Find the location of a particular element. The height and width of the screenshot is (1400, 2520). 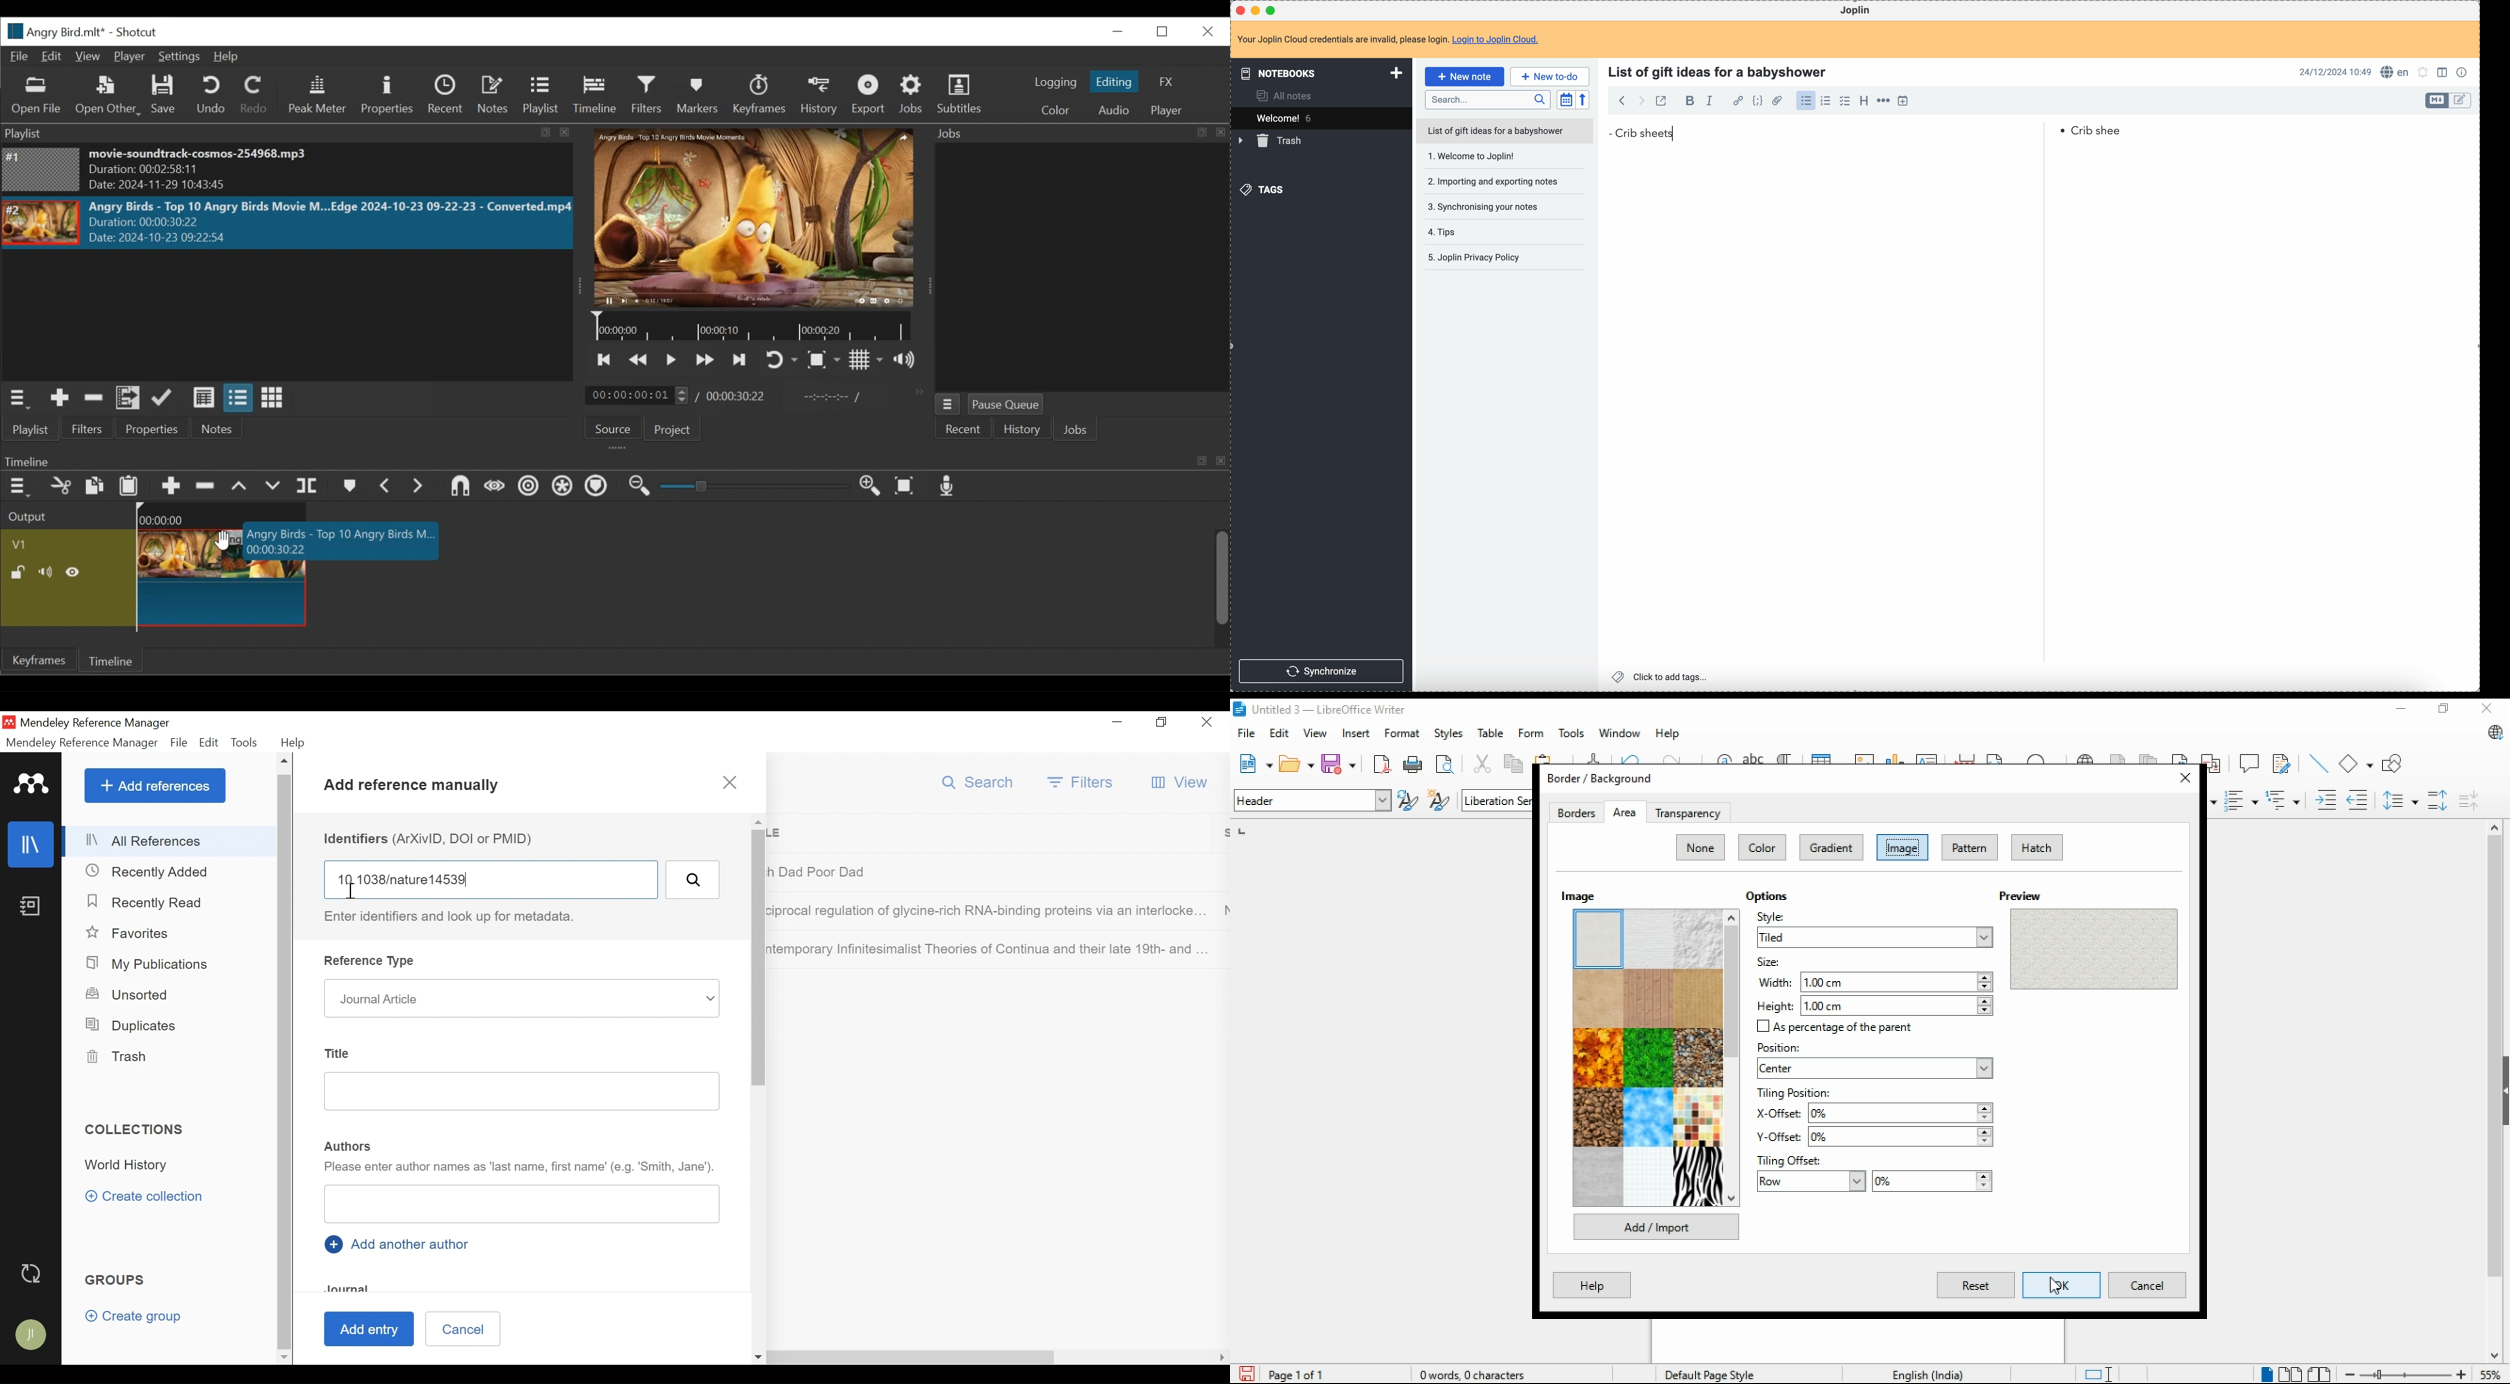

Skip to the next point is located at coordinates (741, 360).